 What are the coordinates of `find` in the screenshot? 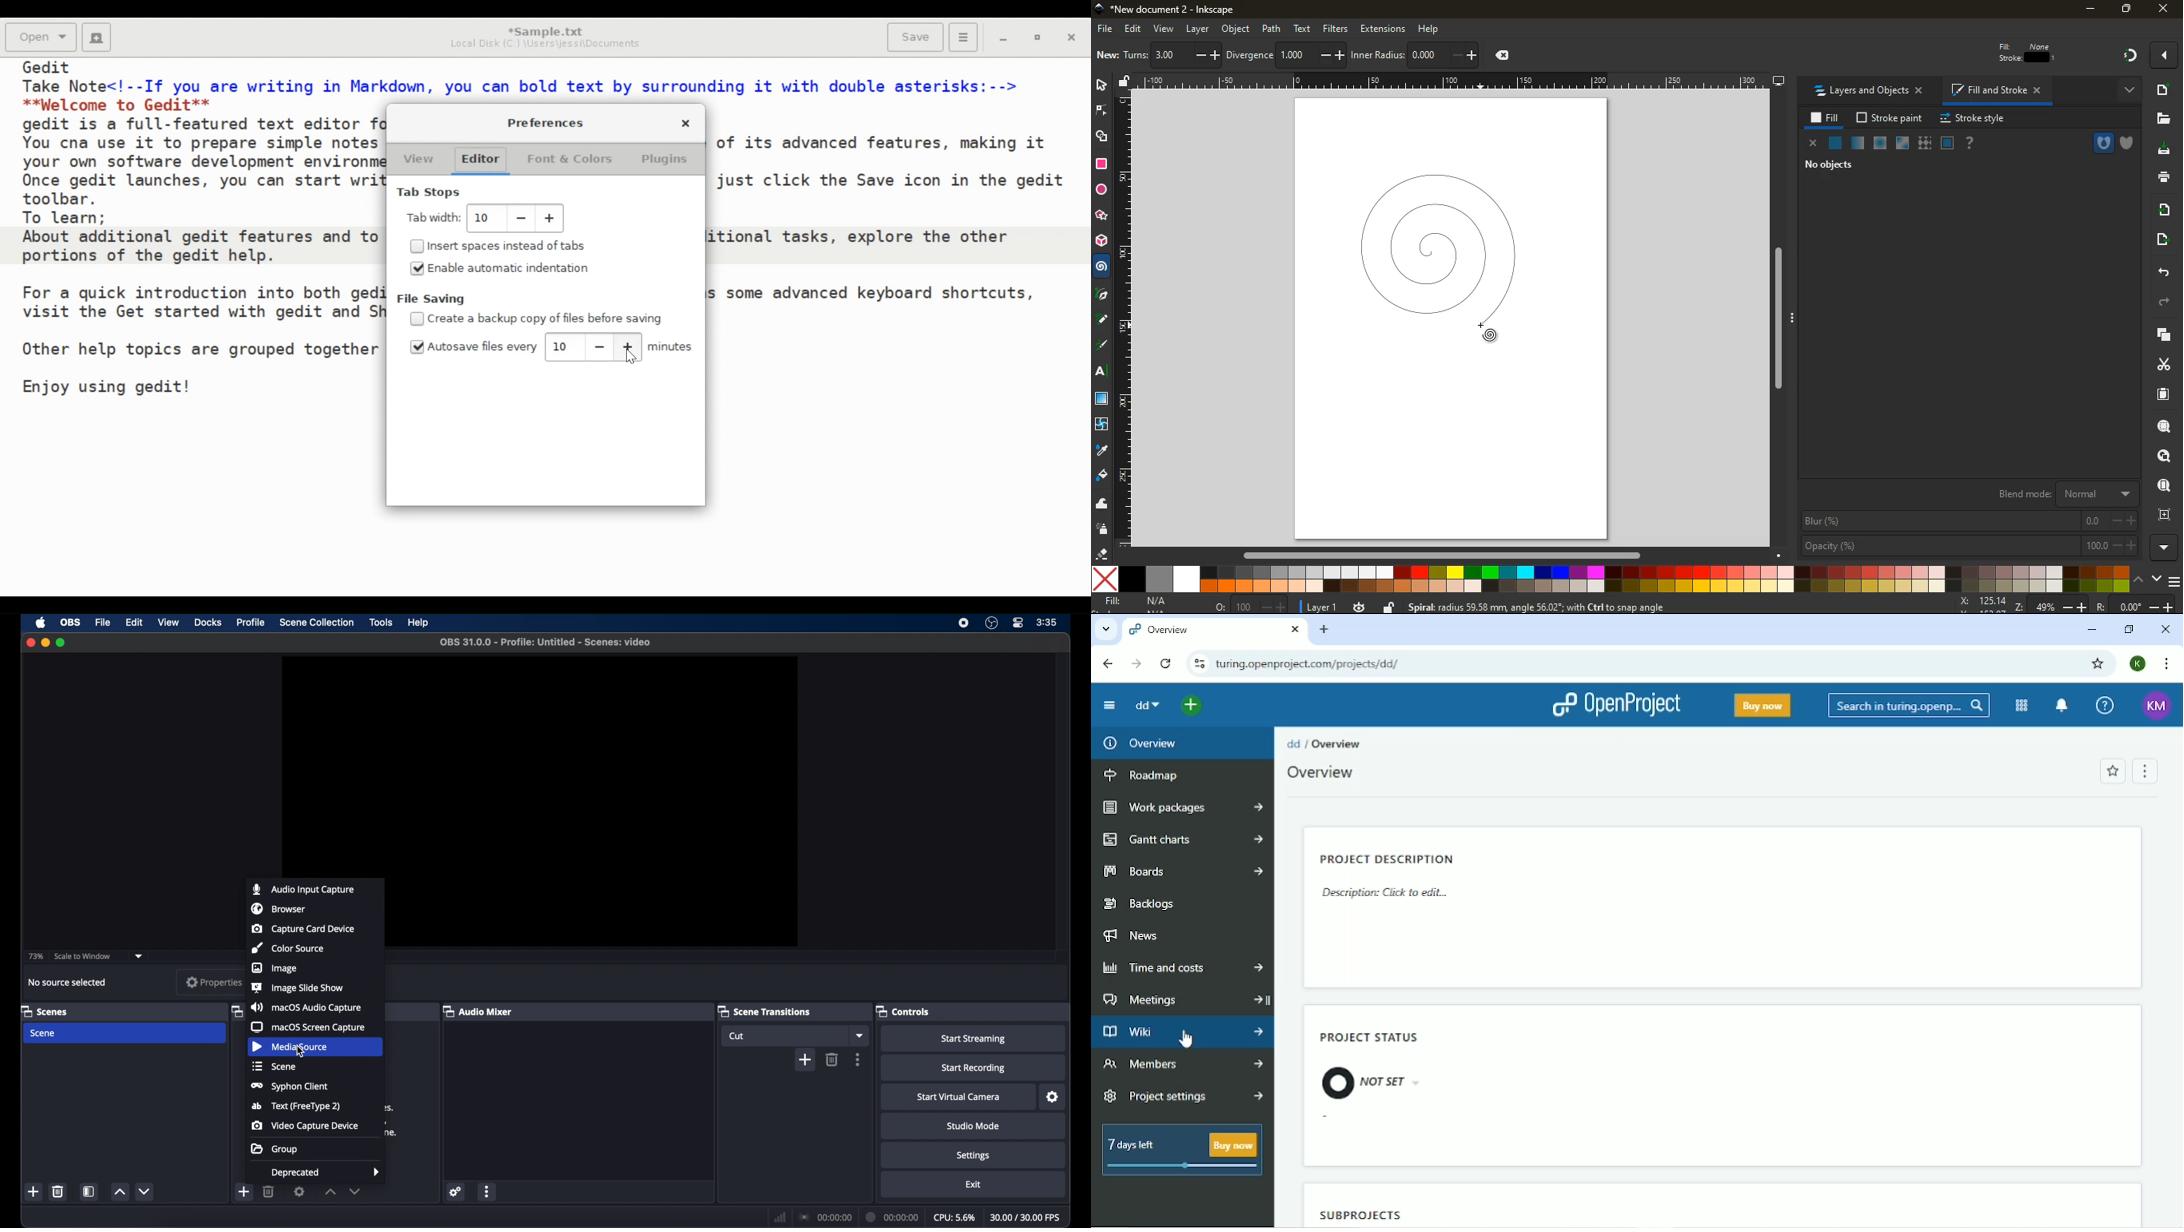 It's located at (2161, 486).